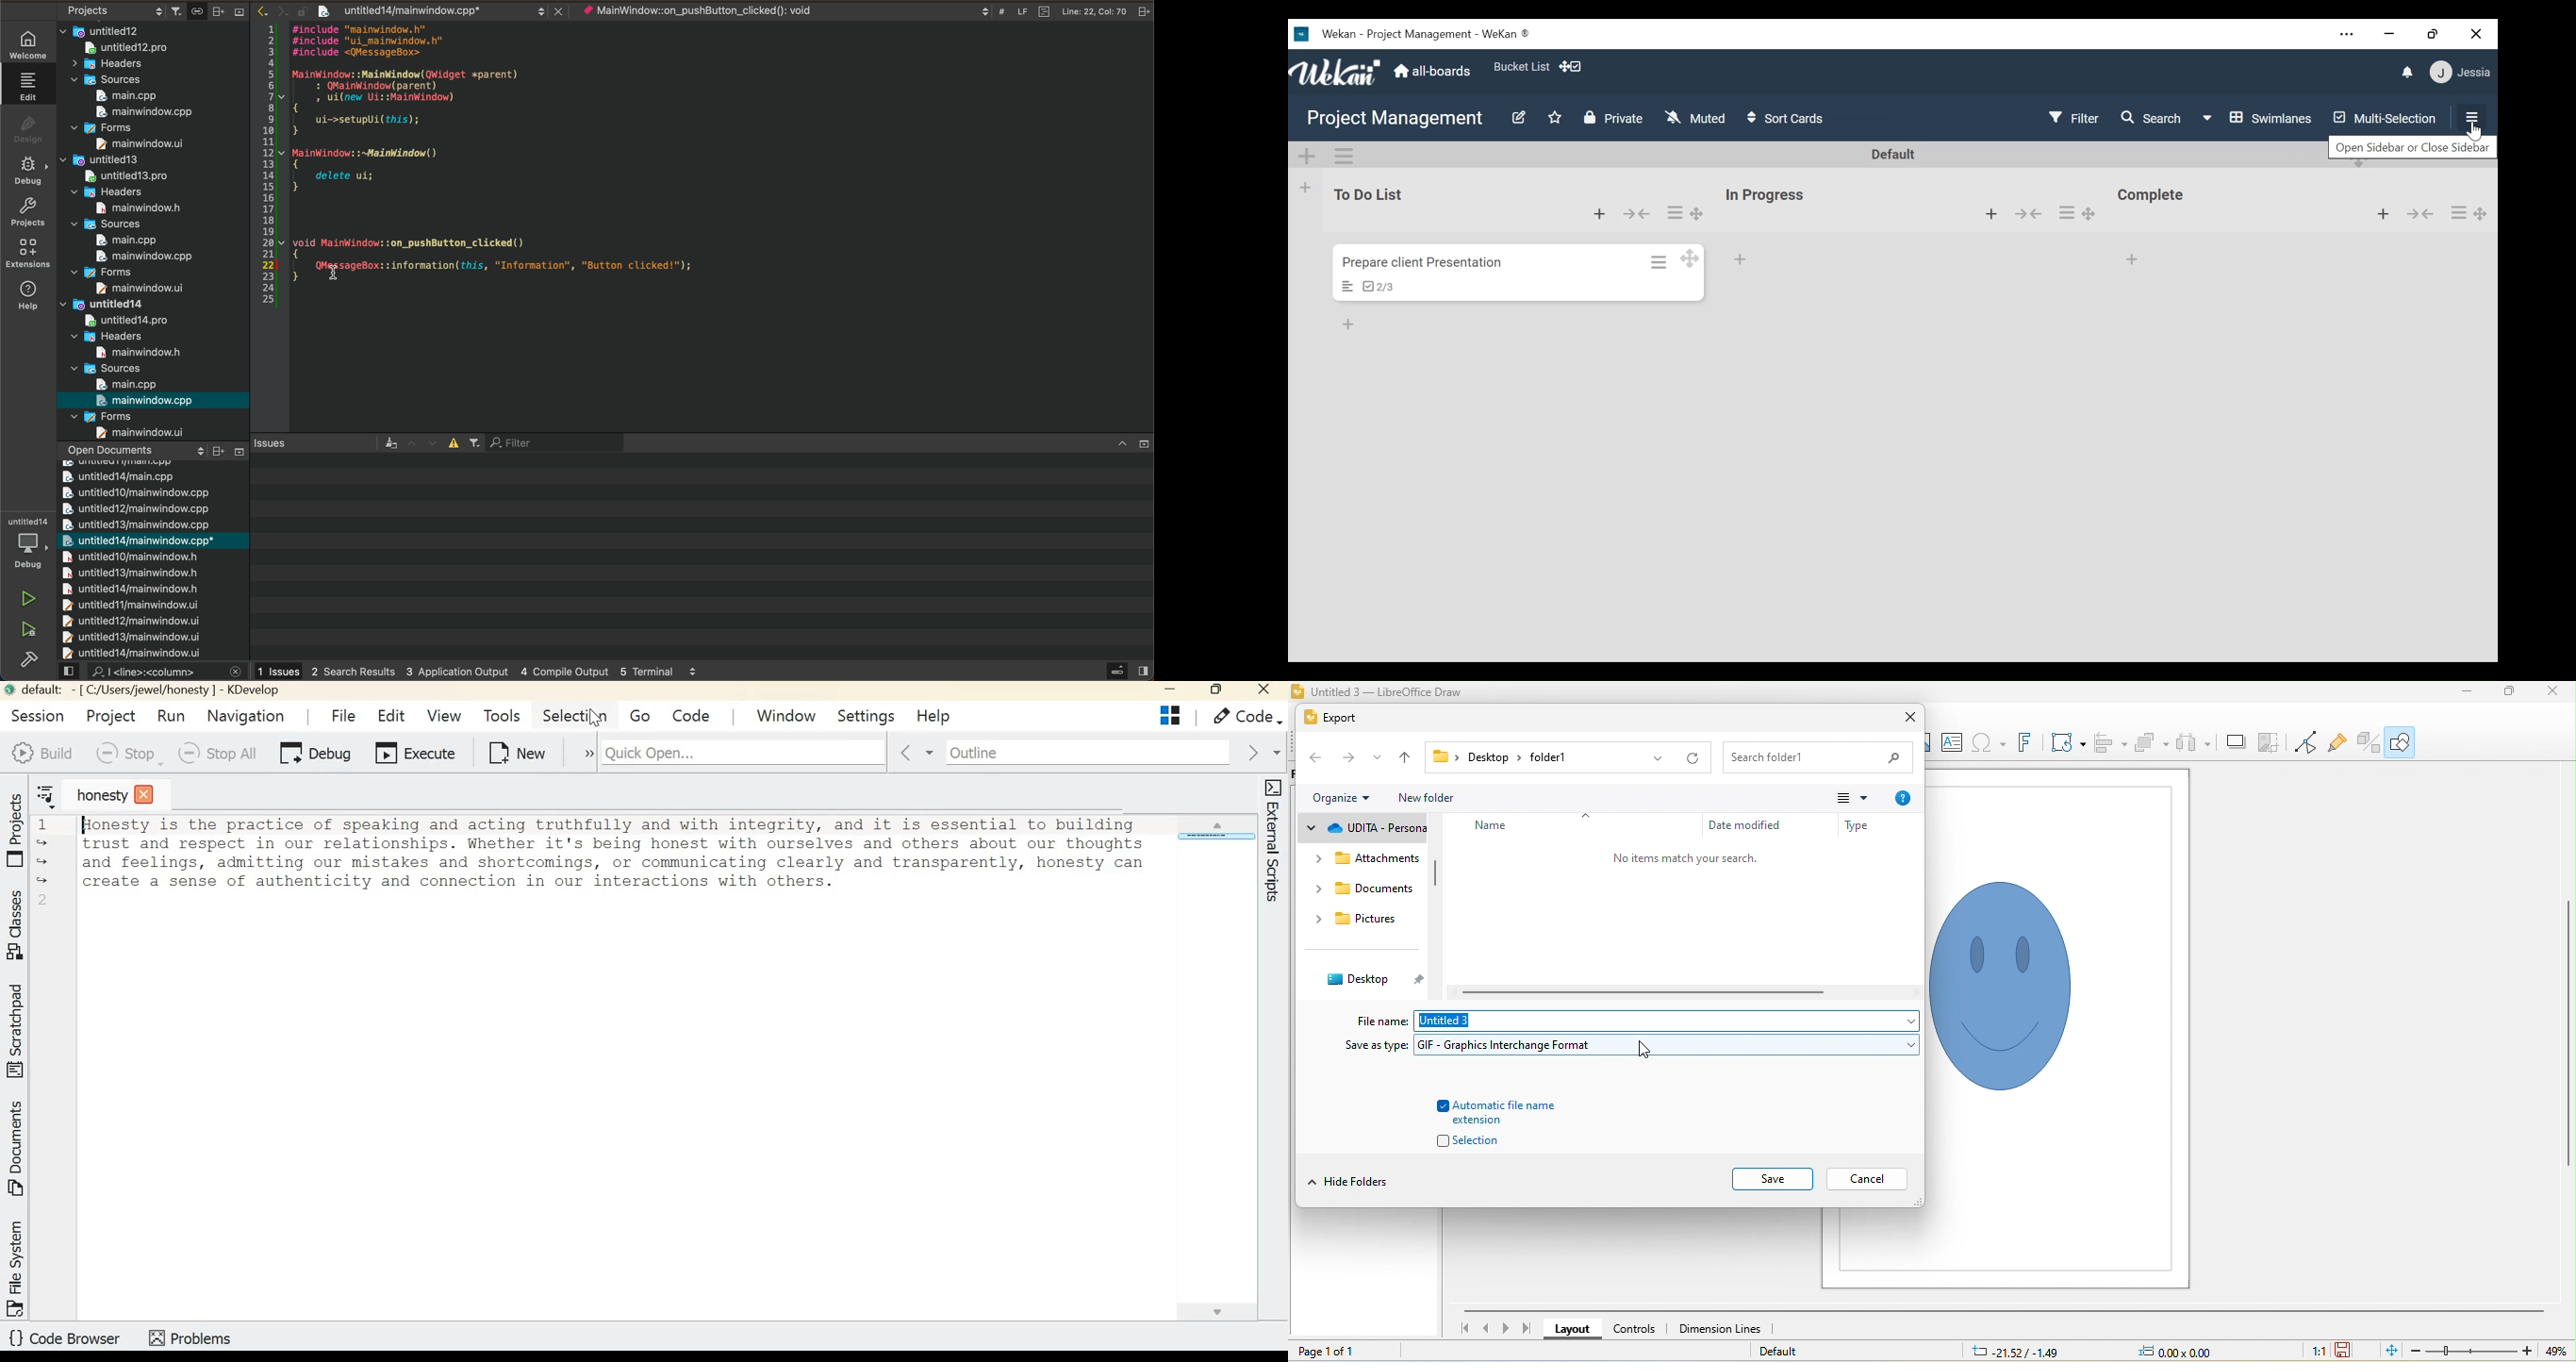 This screenshot has height=1372, width=2576. What do you see at coordinates (1637, 1329) in the screenshot?
I see `controls` at bounding box center [1637, 1329].